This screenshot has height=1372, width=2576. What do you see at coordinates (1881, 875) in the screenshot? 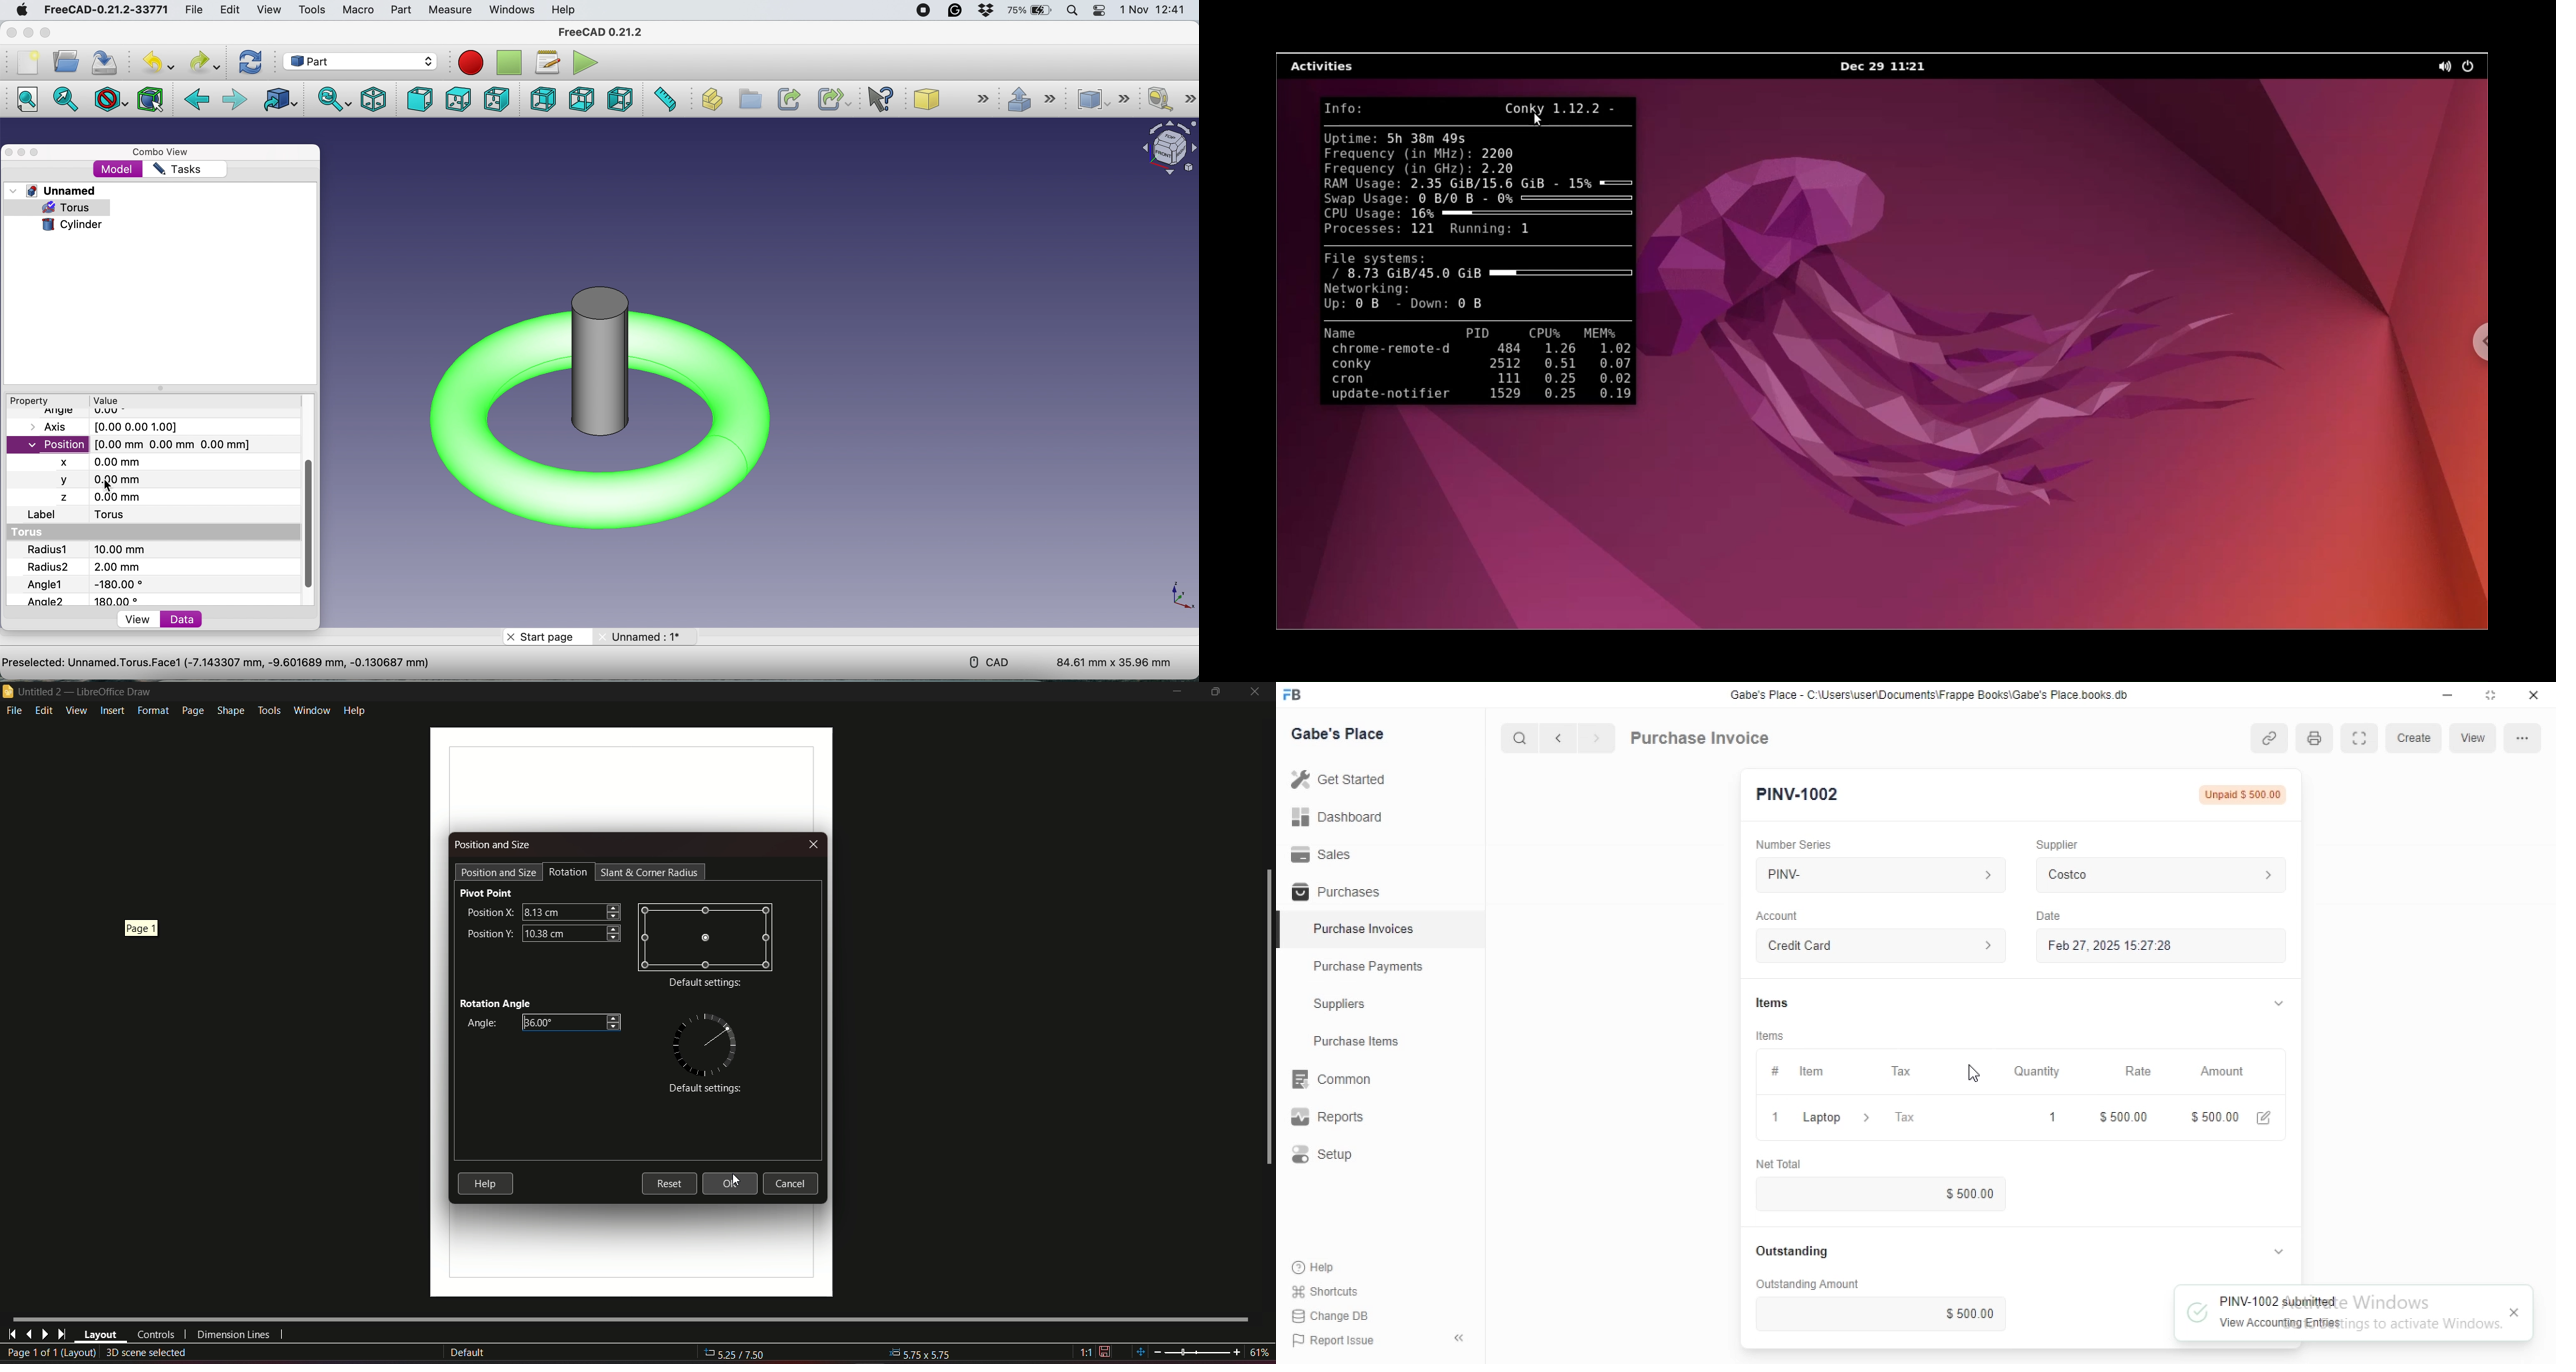
I see `PINV-` at bounding box center [1881, 875].